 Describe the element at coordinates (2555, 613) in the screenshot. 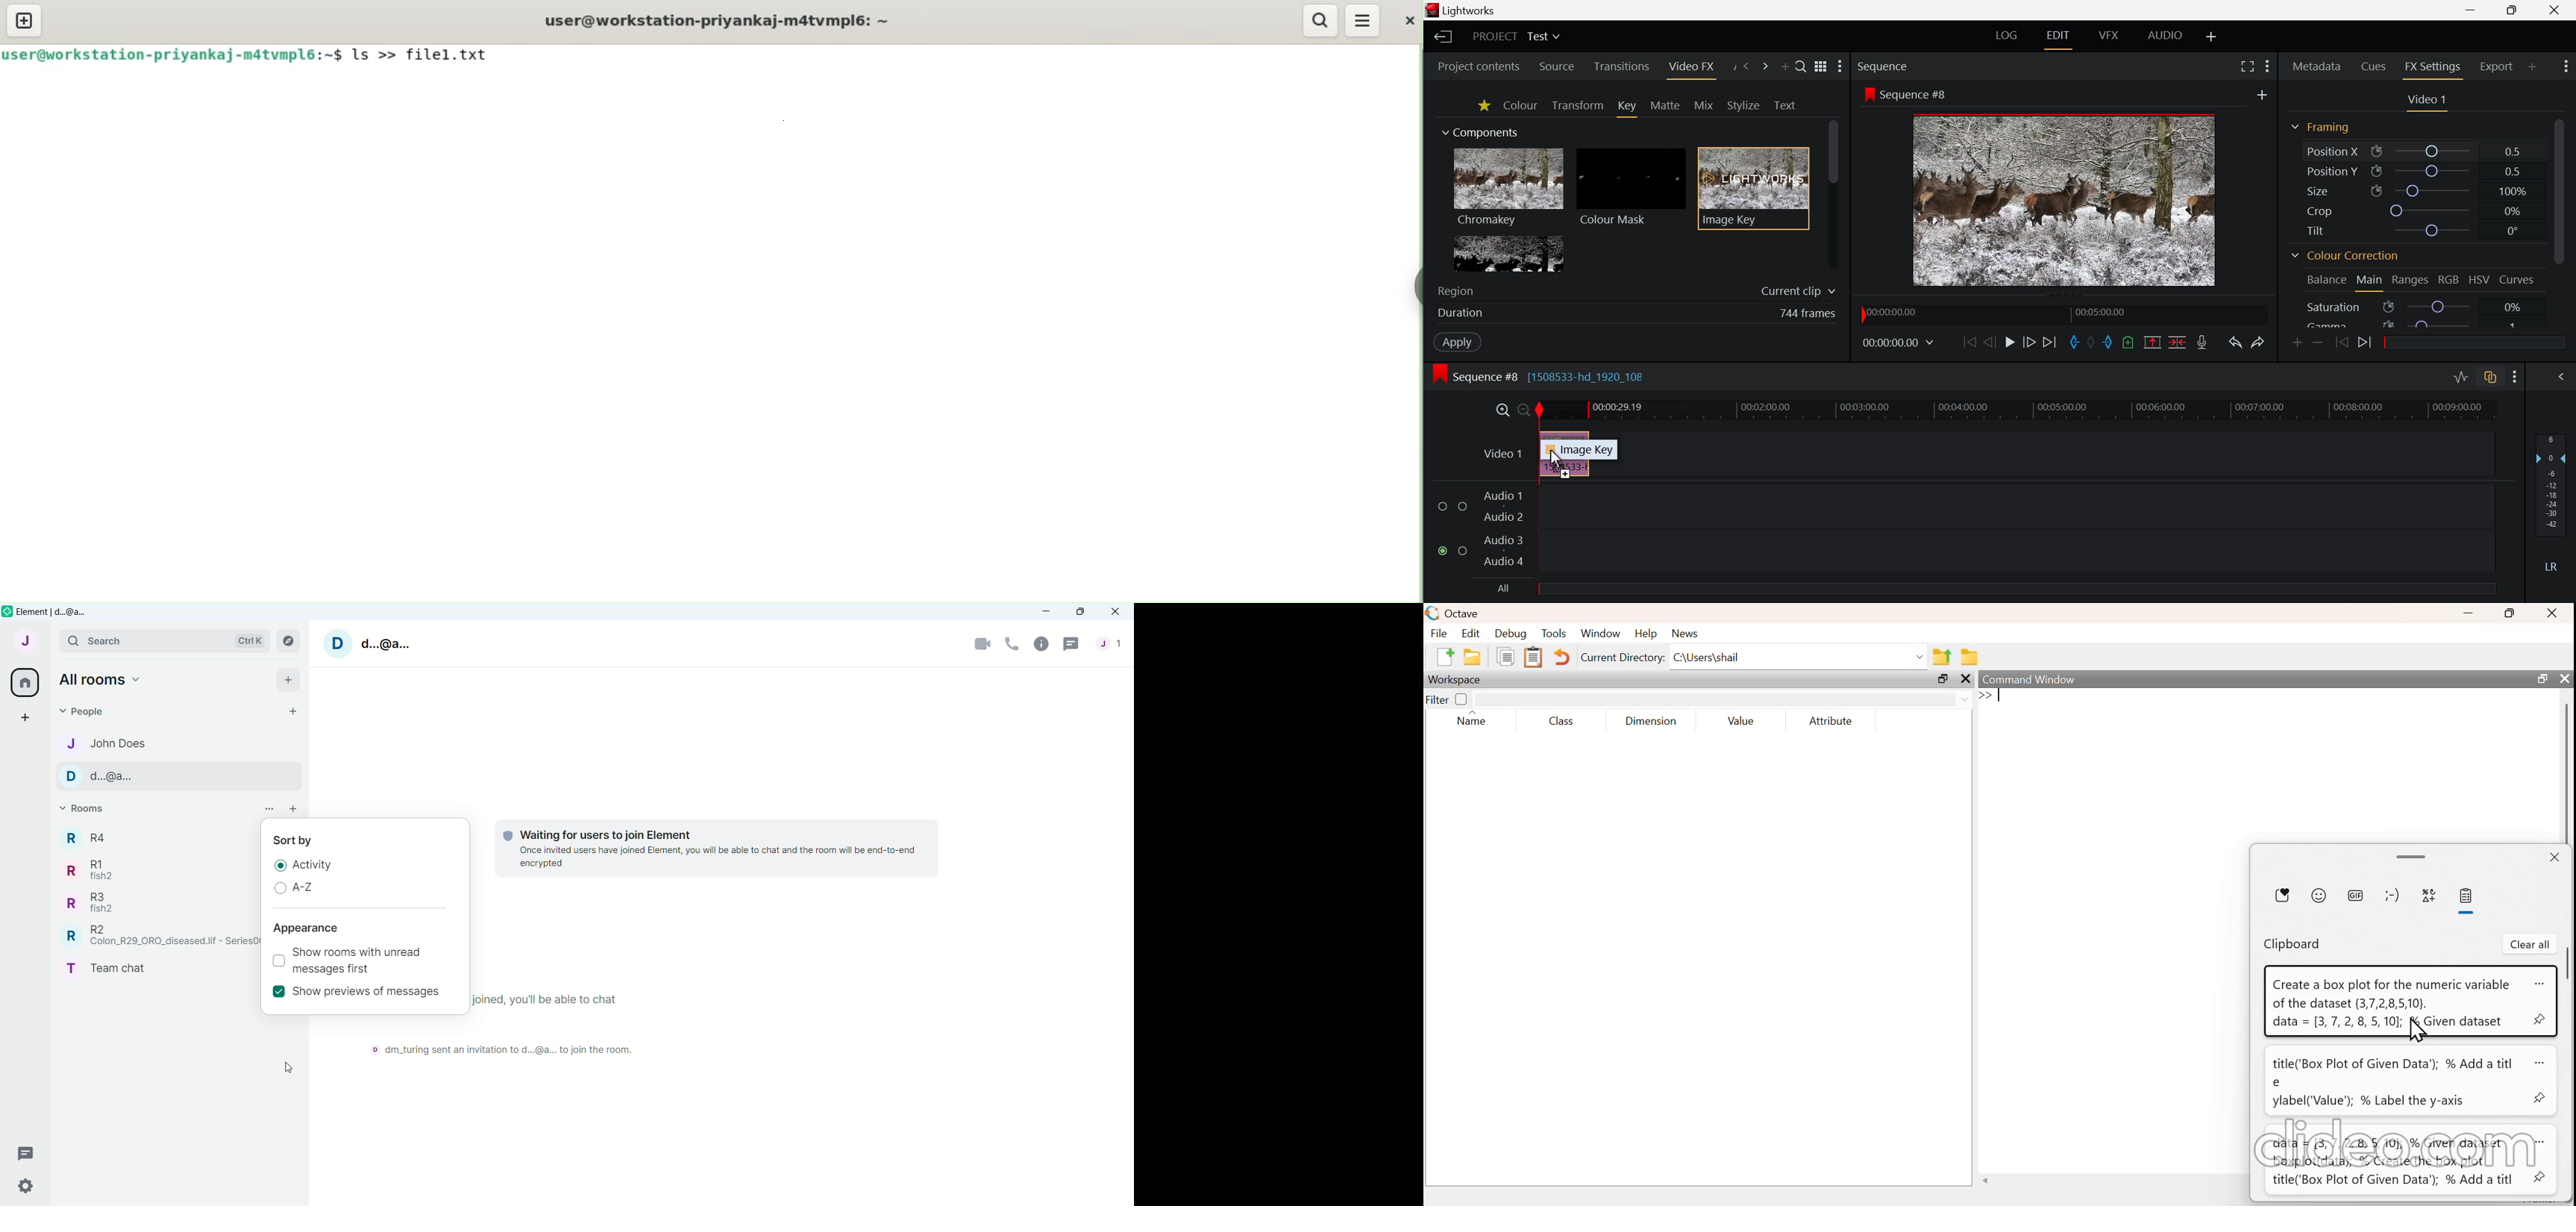

I see `close` at that location.